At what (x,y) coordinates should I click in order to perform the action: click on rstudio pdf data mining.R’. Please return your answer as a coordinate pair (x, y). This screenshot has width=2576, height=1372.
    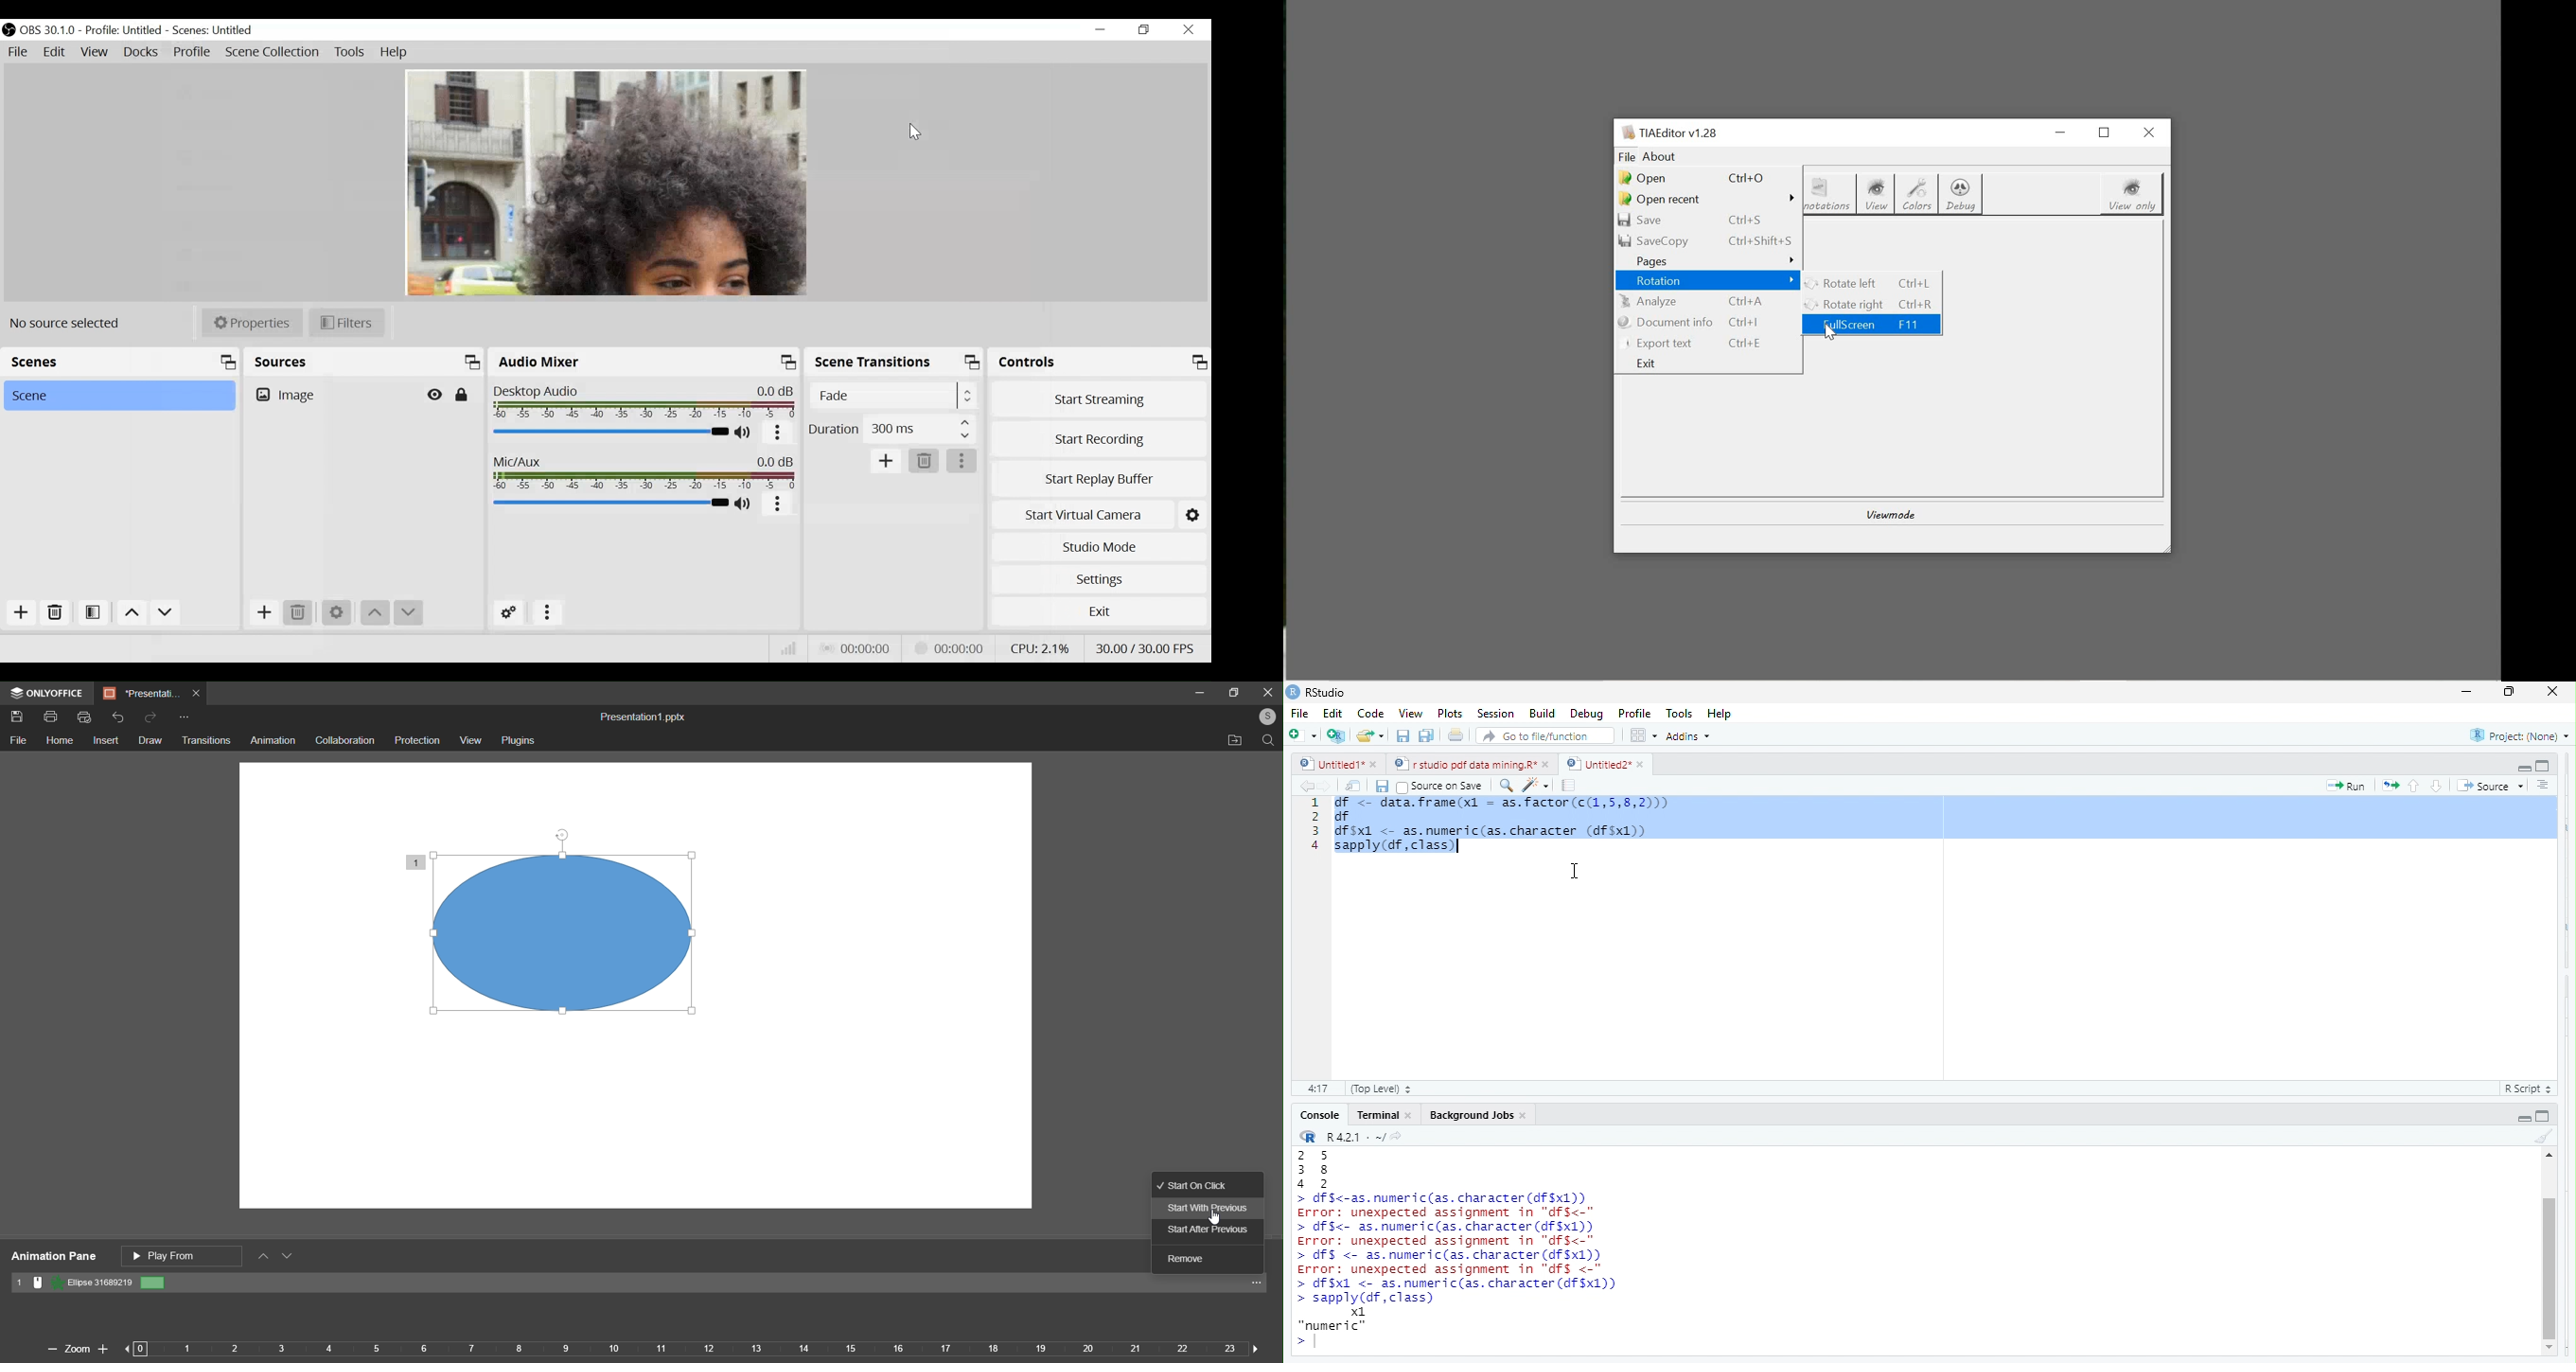
    Looking at the image, I should click on (1464, 764).